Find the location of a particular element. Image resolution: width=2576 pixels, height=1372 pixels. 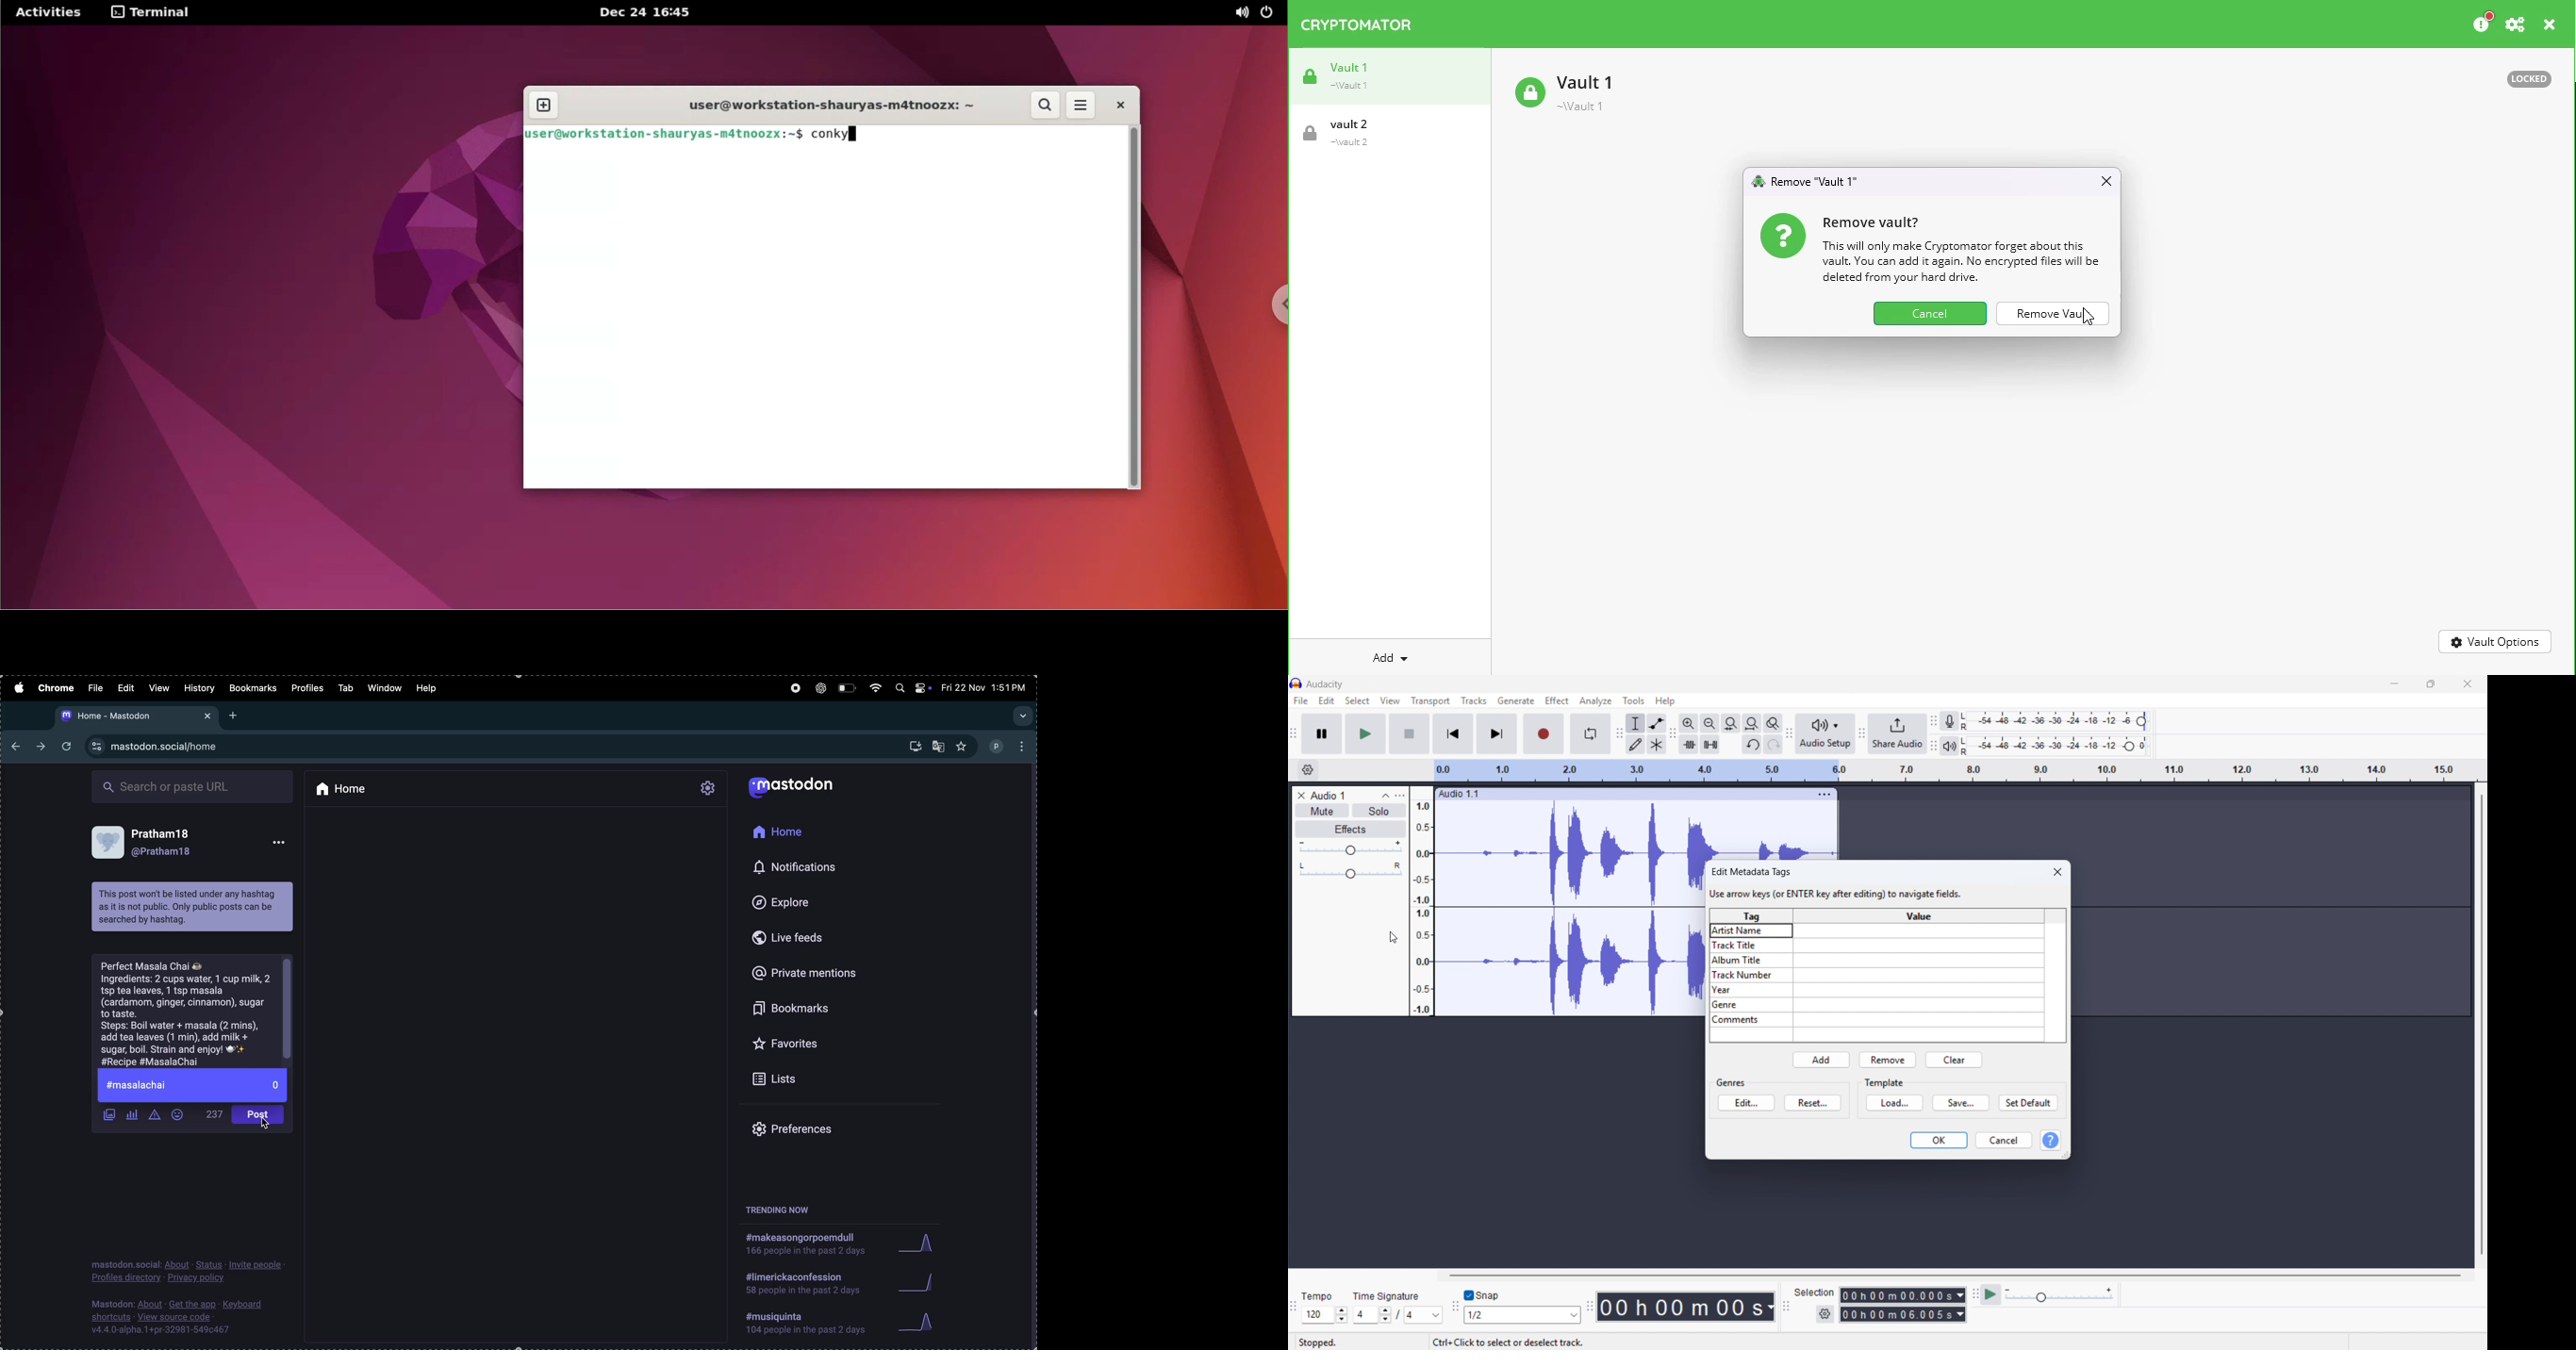

snapping toolbar is located at coordinates (1454, 1308).